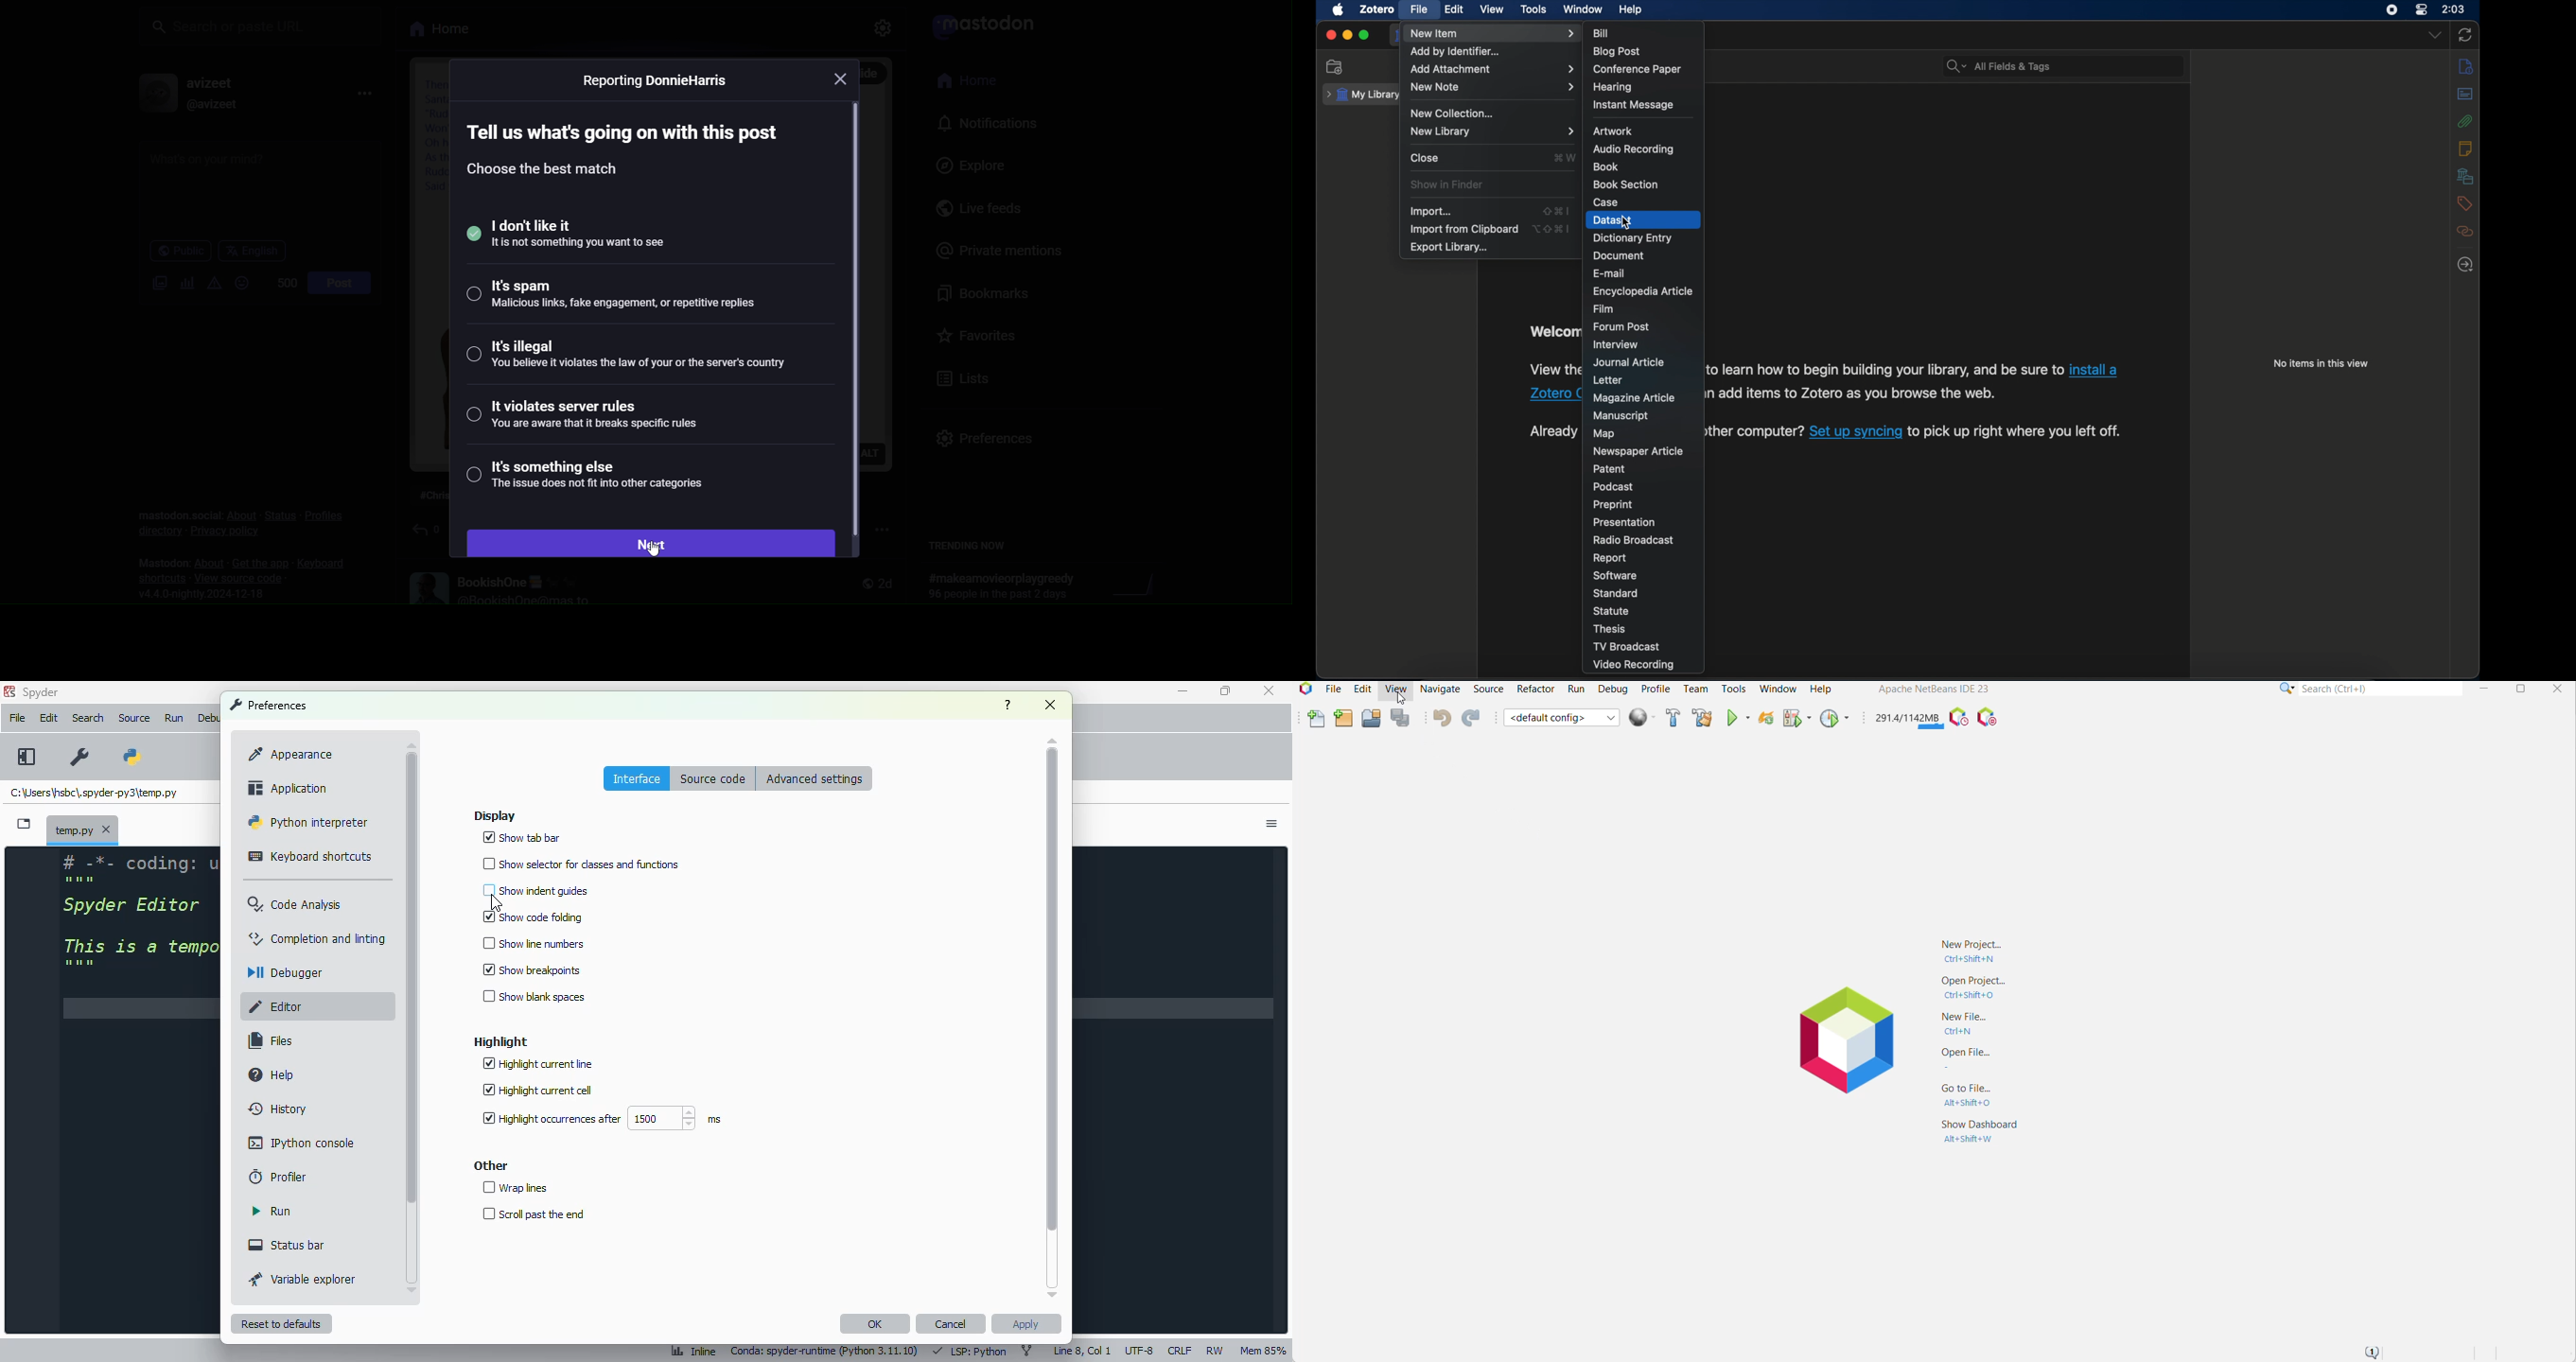  Describe the element at coordinates (2466, 121) in the screenshot. I see `attachments` at that location.